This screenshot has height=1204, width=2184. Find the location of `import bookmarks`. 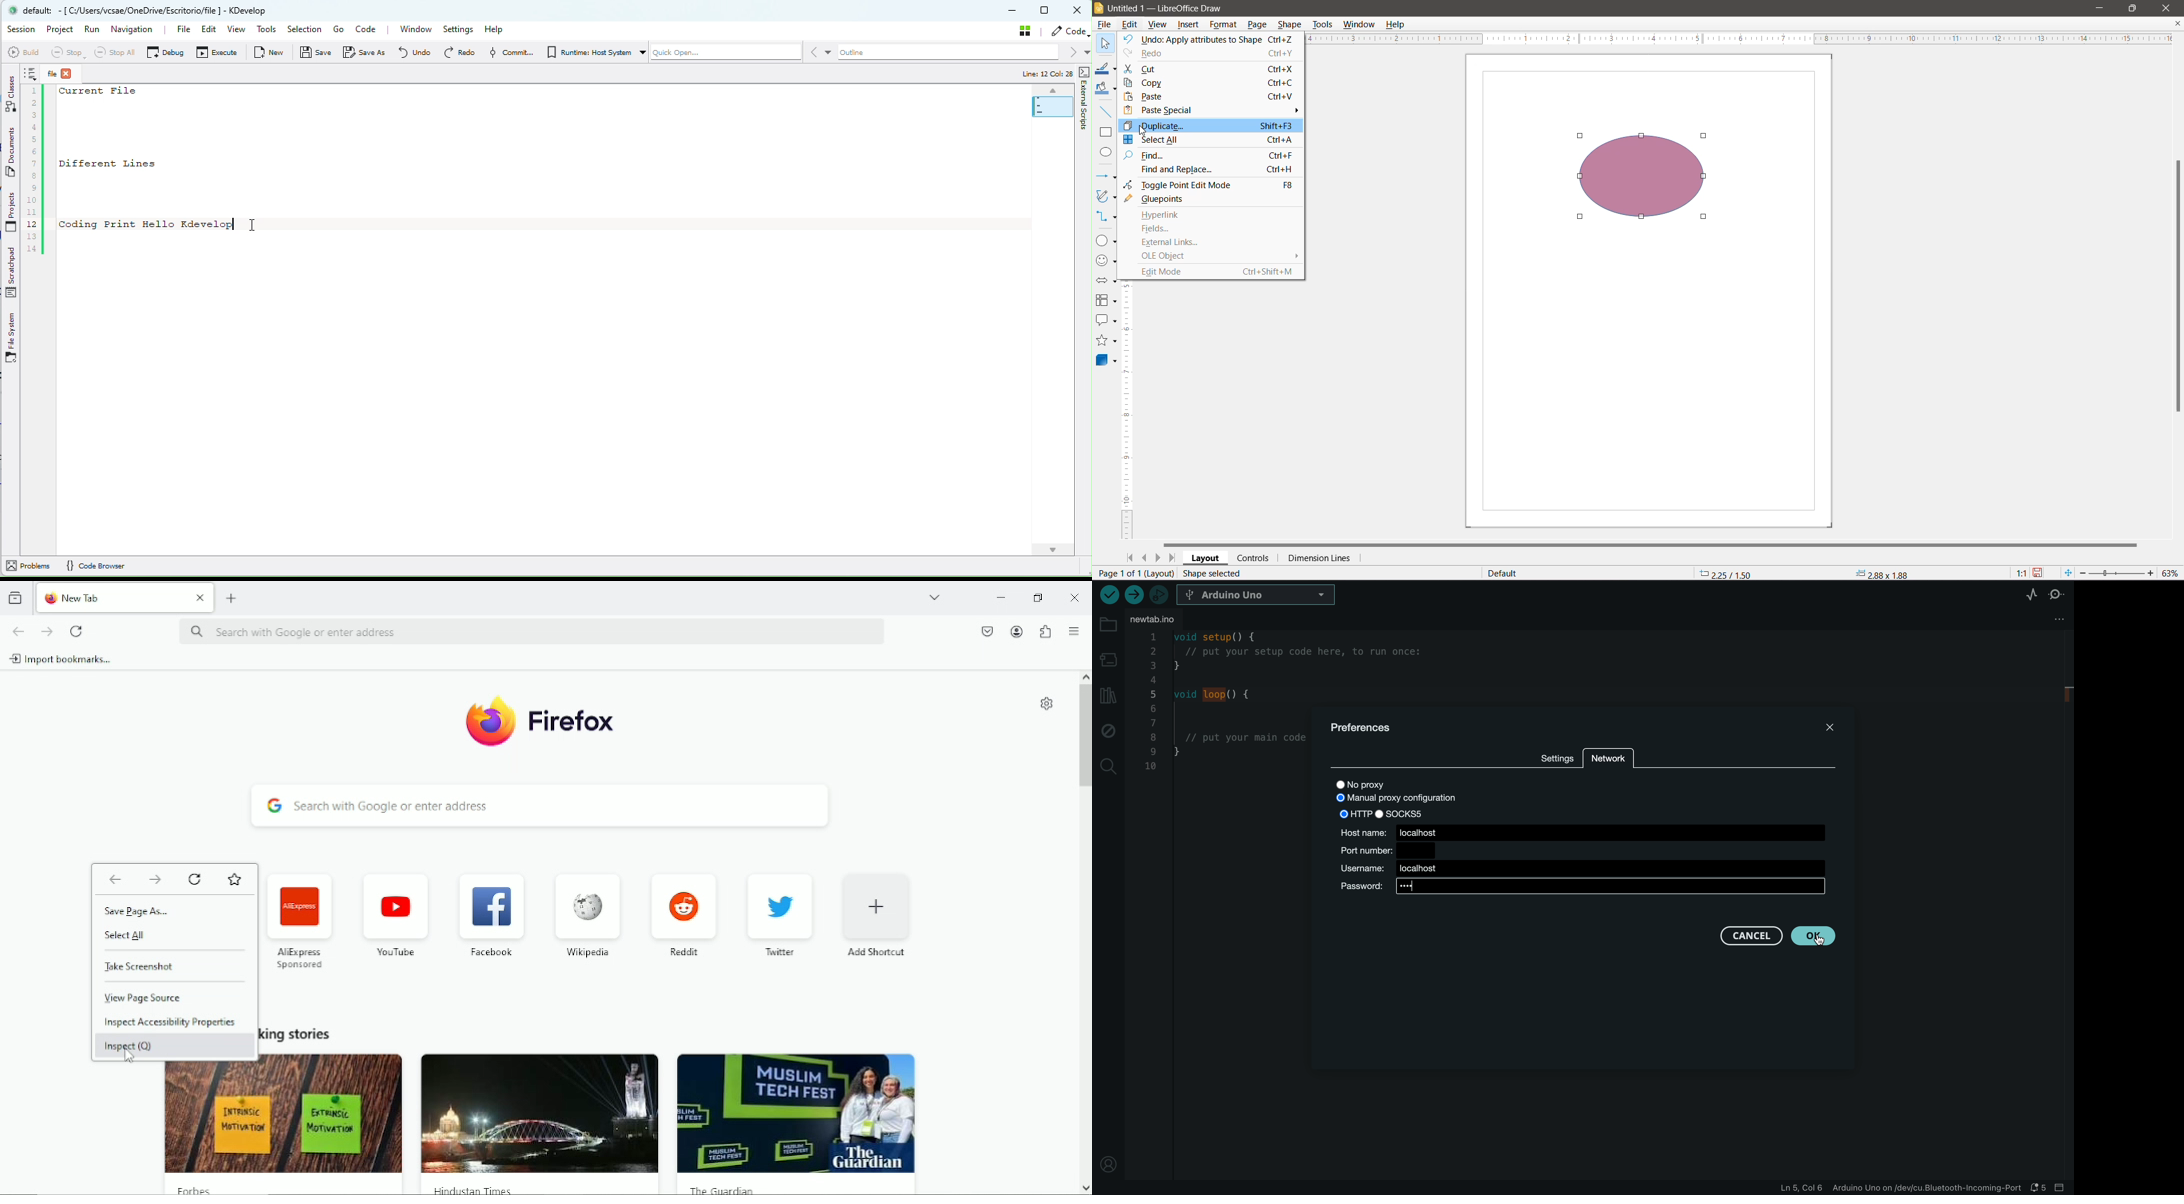

import bookmarks is located at coordinates (67, 659).